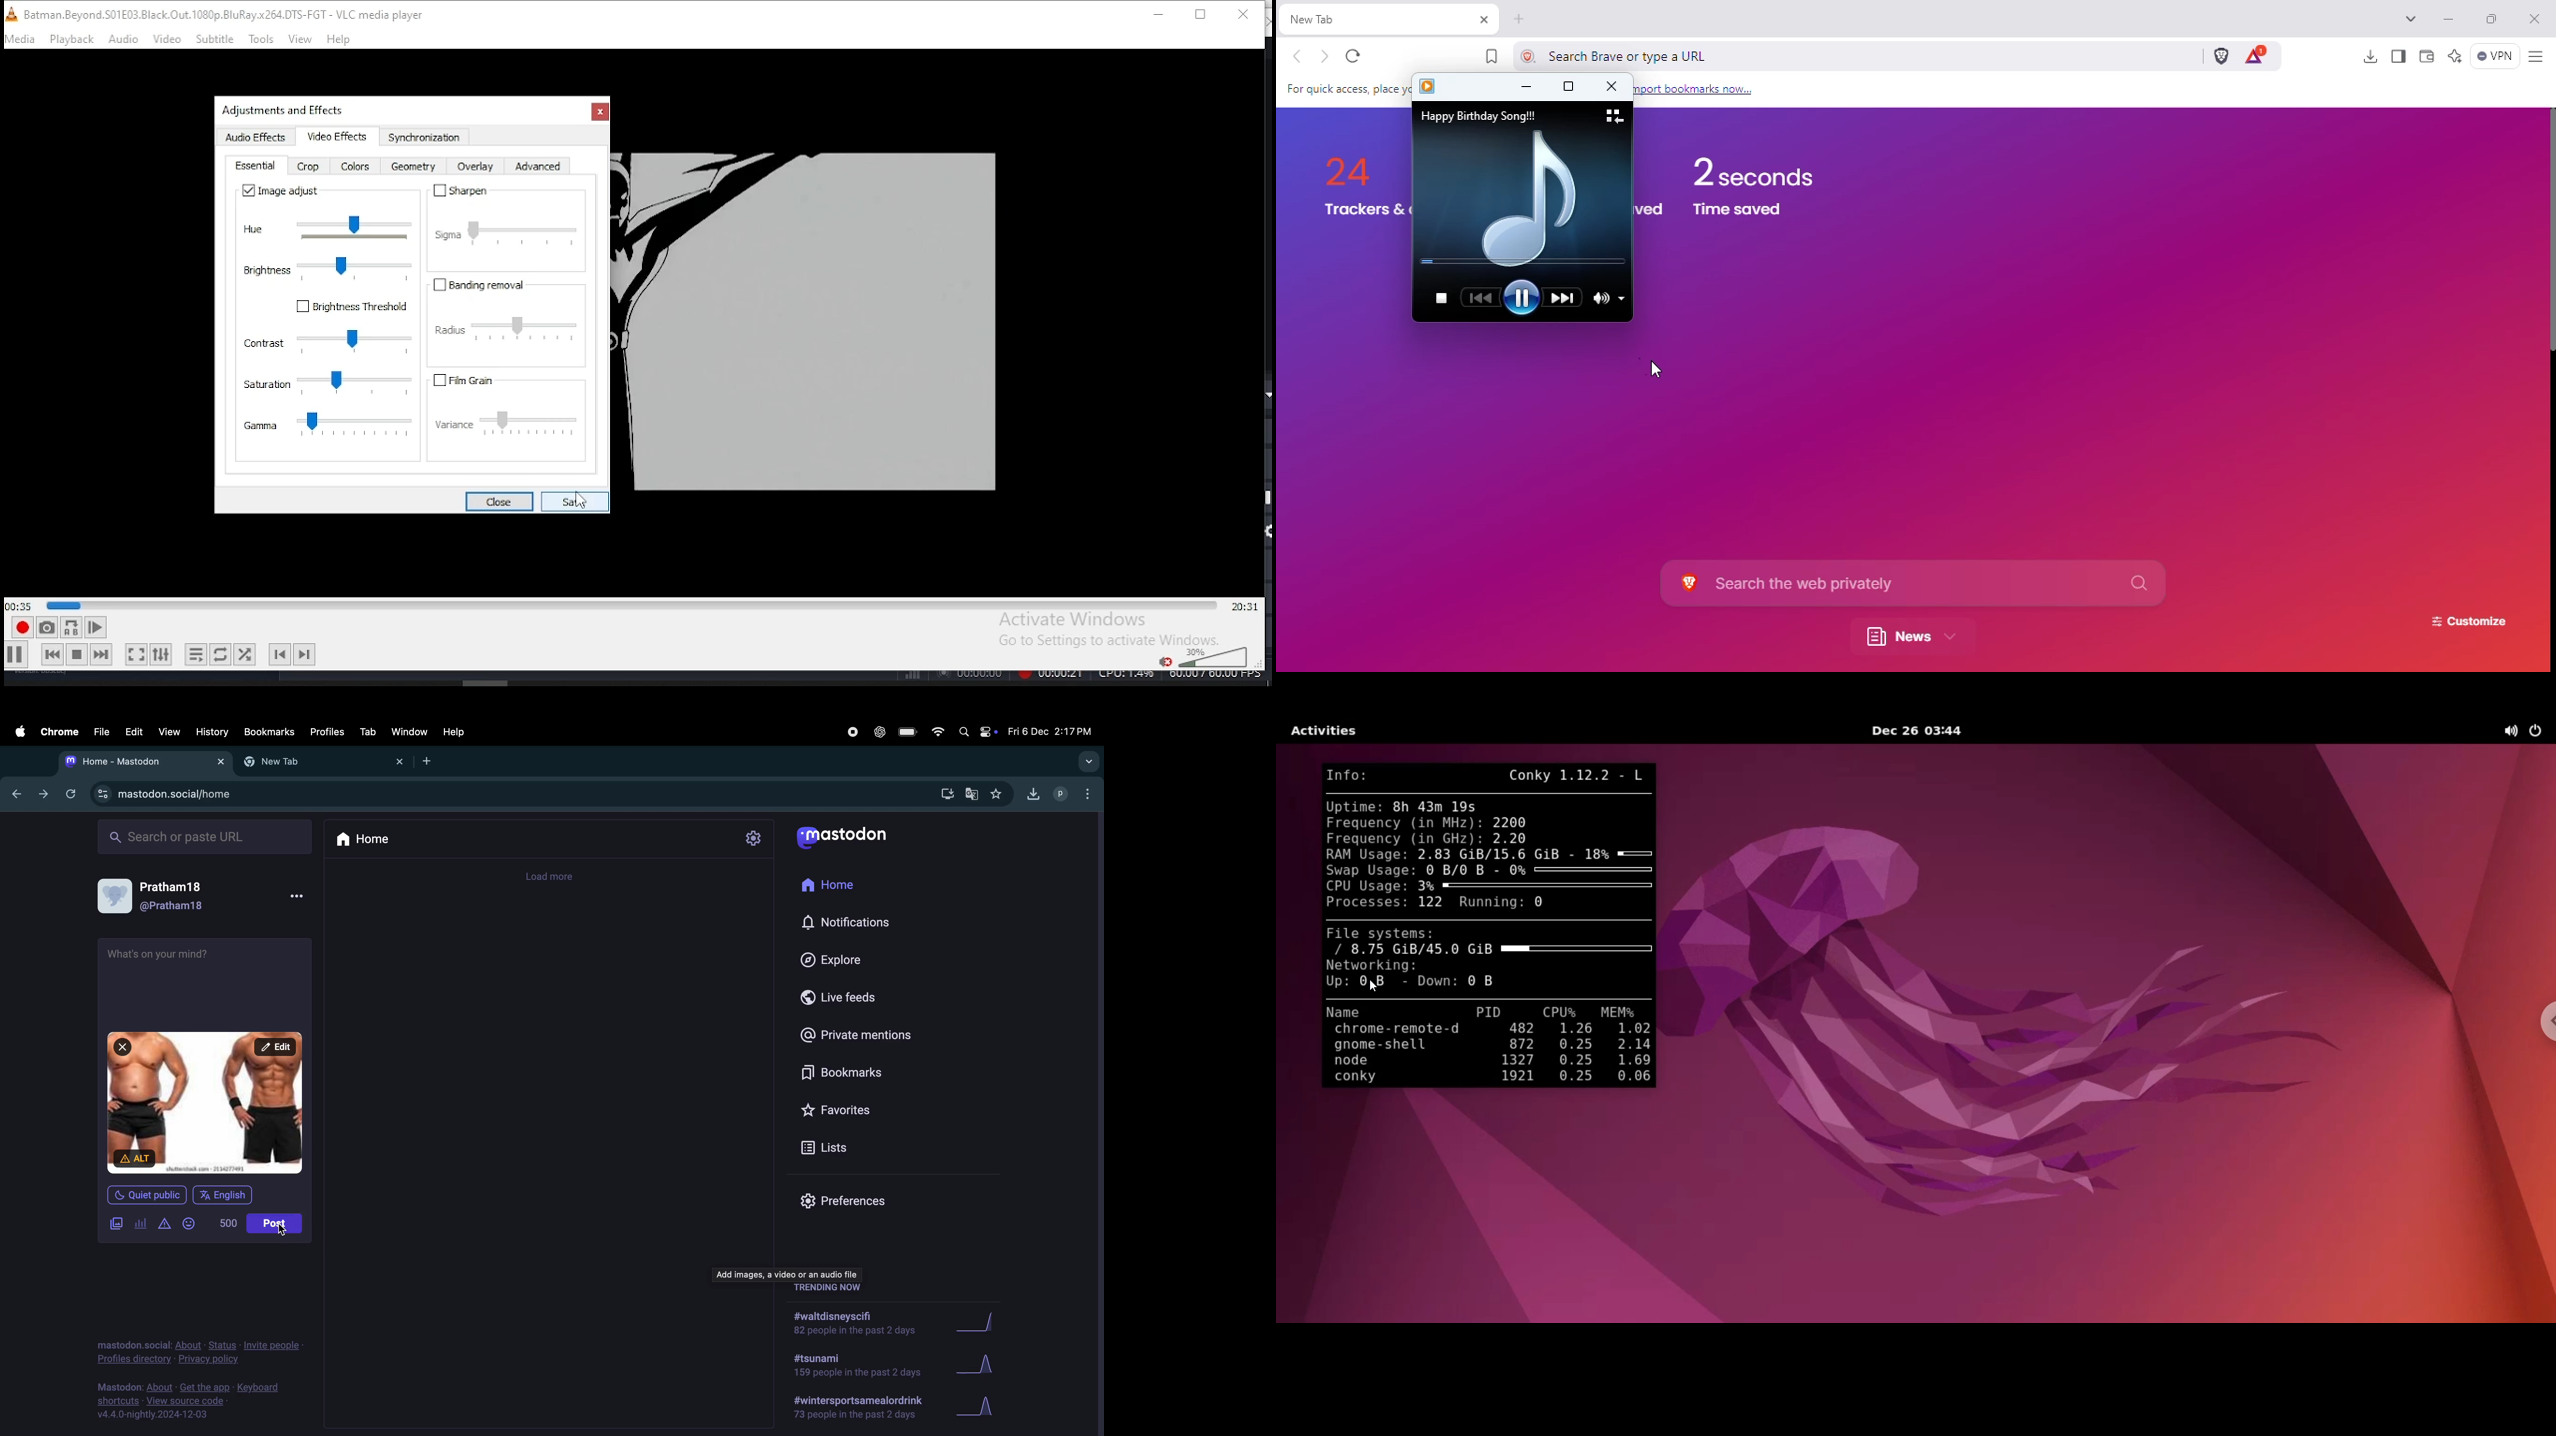 This screenshot has width=2576, height=1456. What do you see at coordinates (221, 13) in the screenshot?
I see `icon and filename` at bounding box center [221, 13].